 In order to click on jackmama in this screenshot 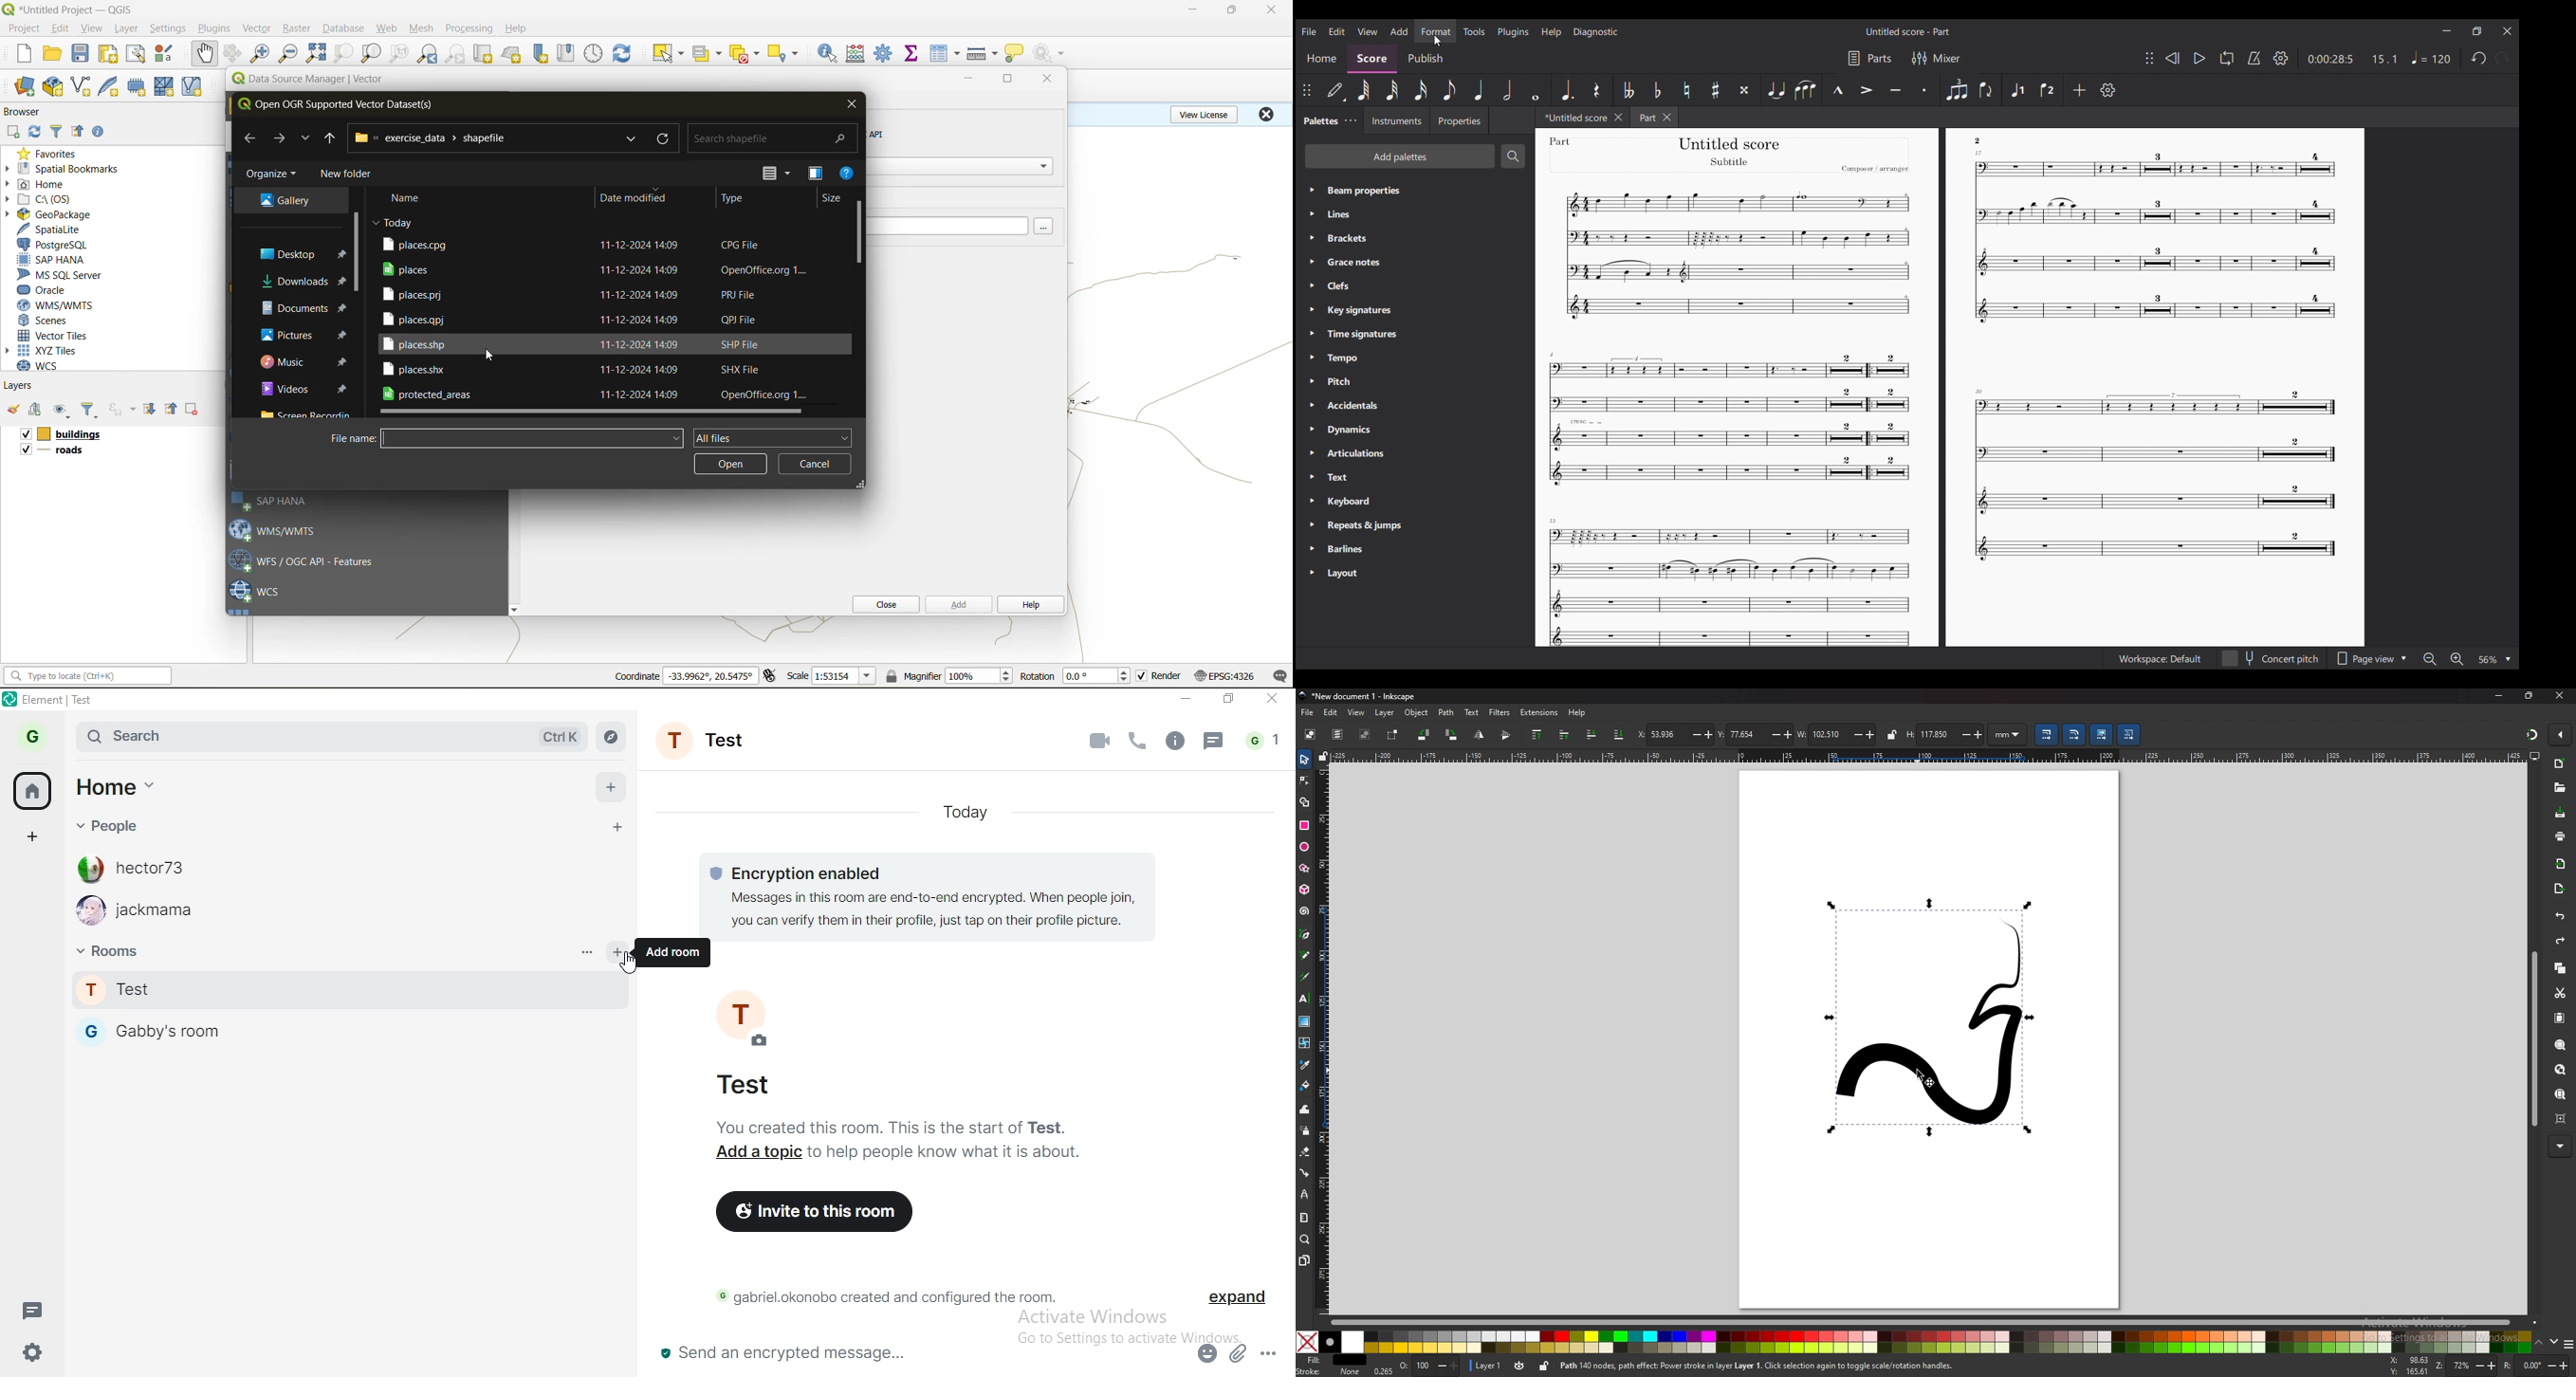, I will do `click(141, 911)`.